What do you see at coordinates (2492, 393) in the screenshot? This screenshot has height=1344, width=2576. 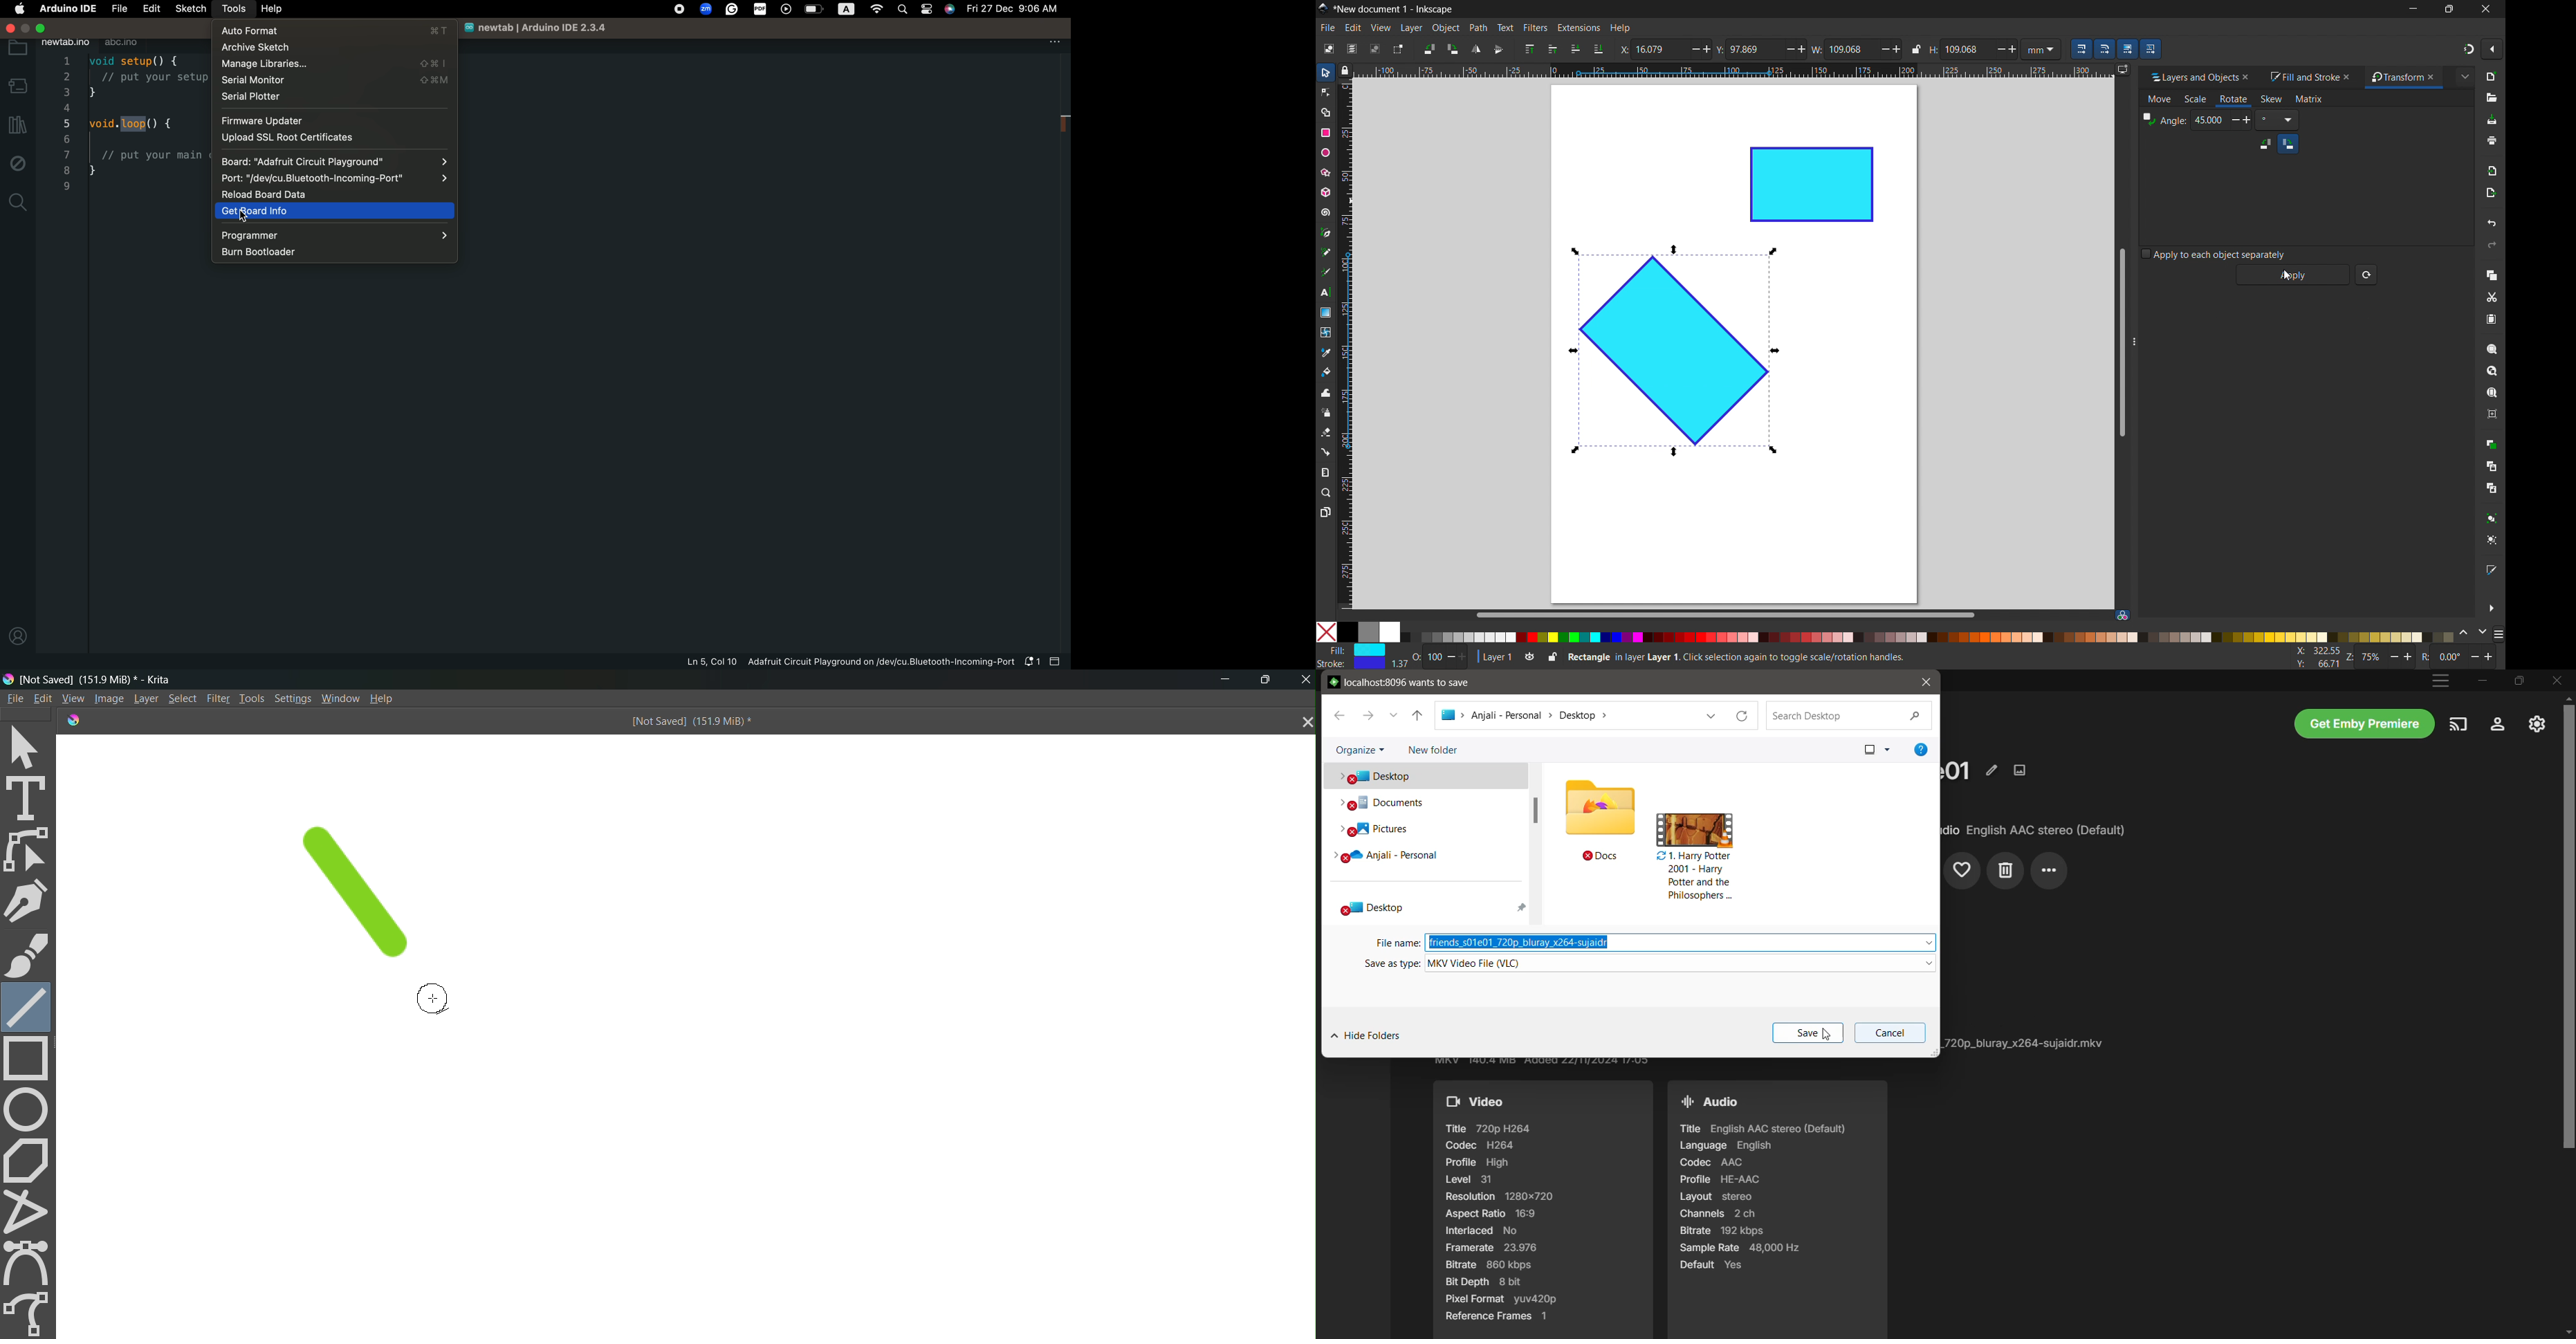 I see `zoom page` at bounding box center [2492, 393].